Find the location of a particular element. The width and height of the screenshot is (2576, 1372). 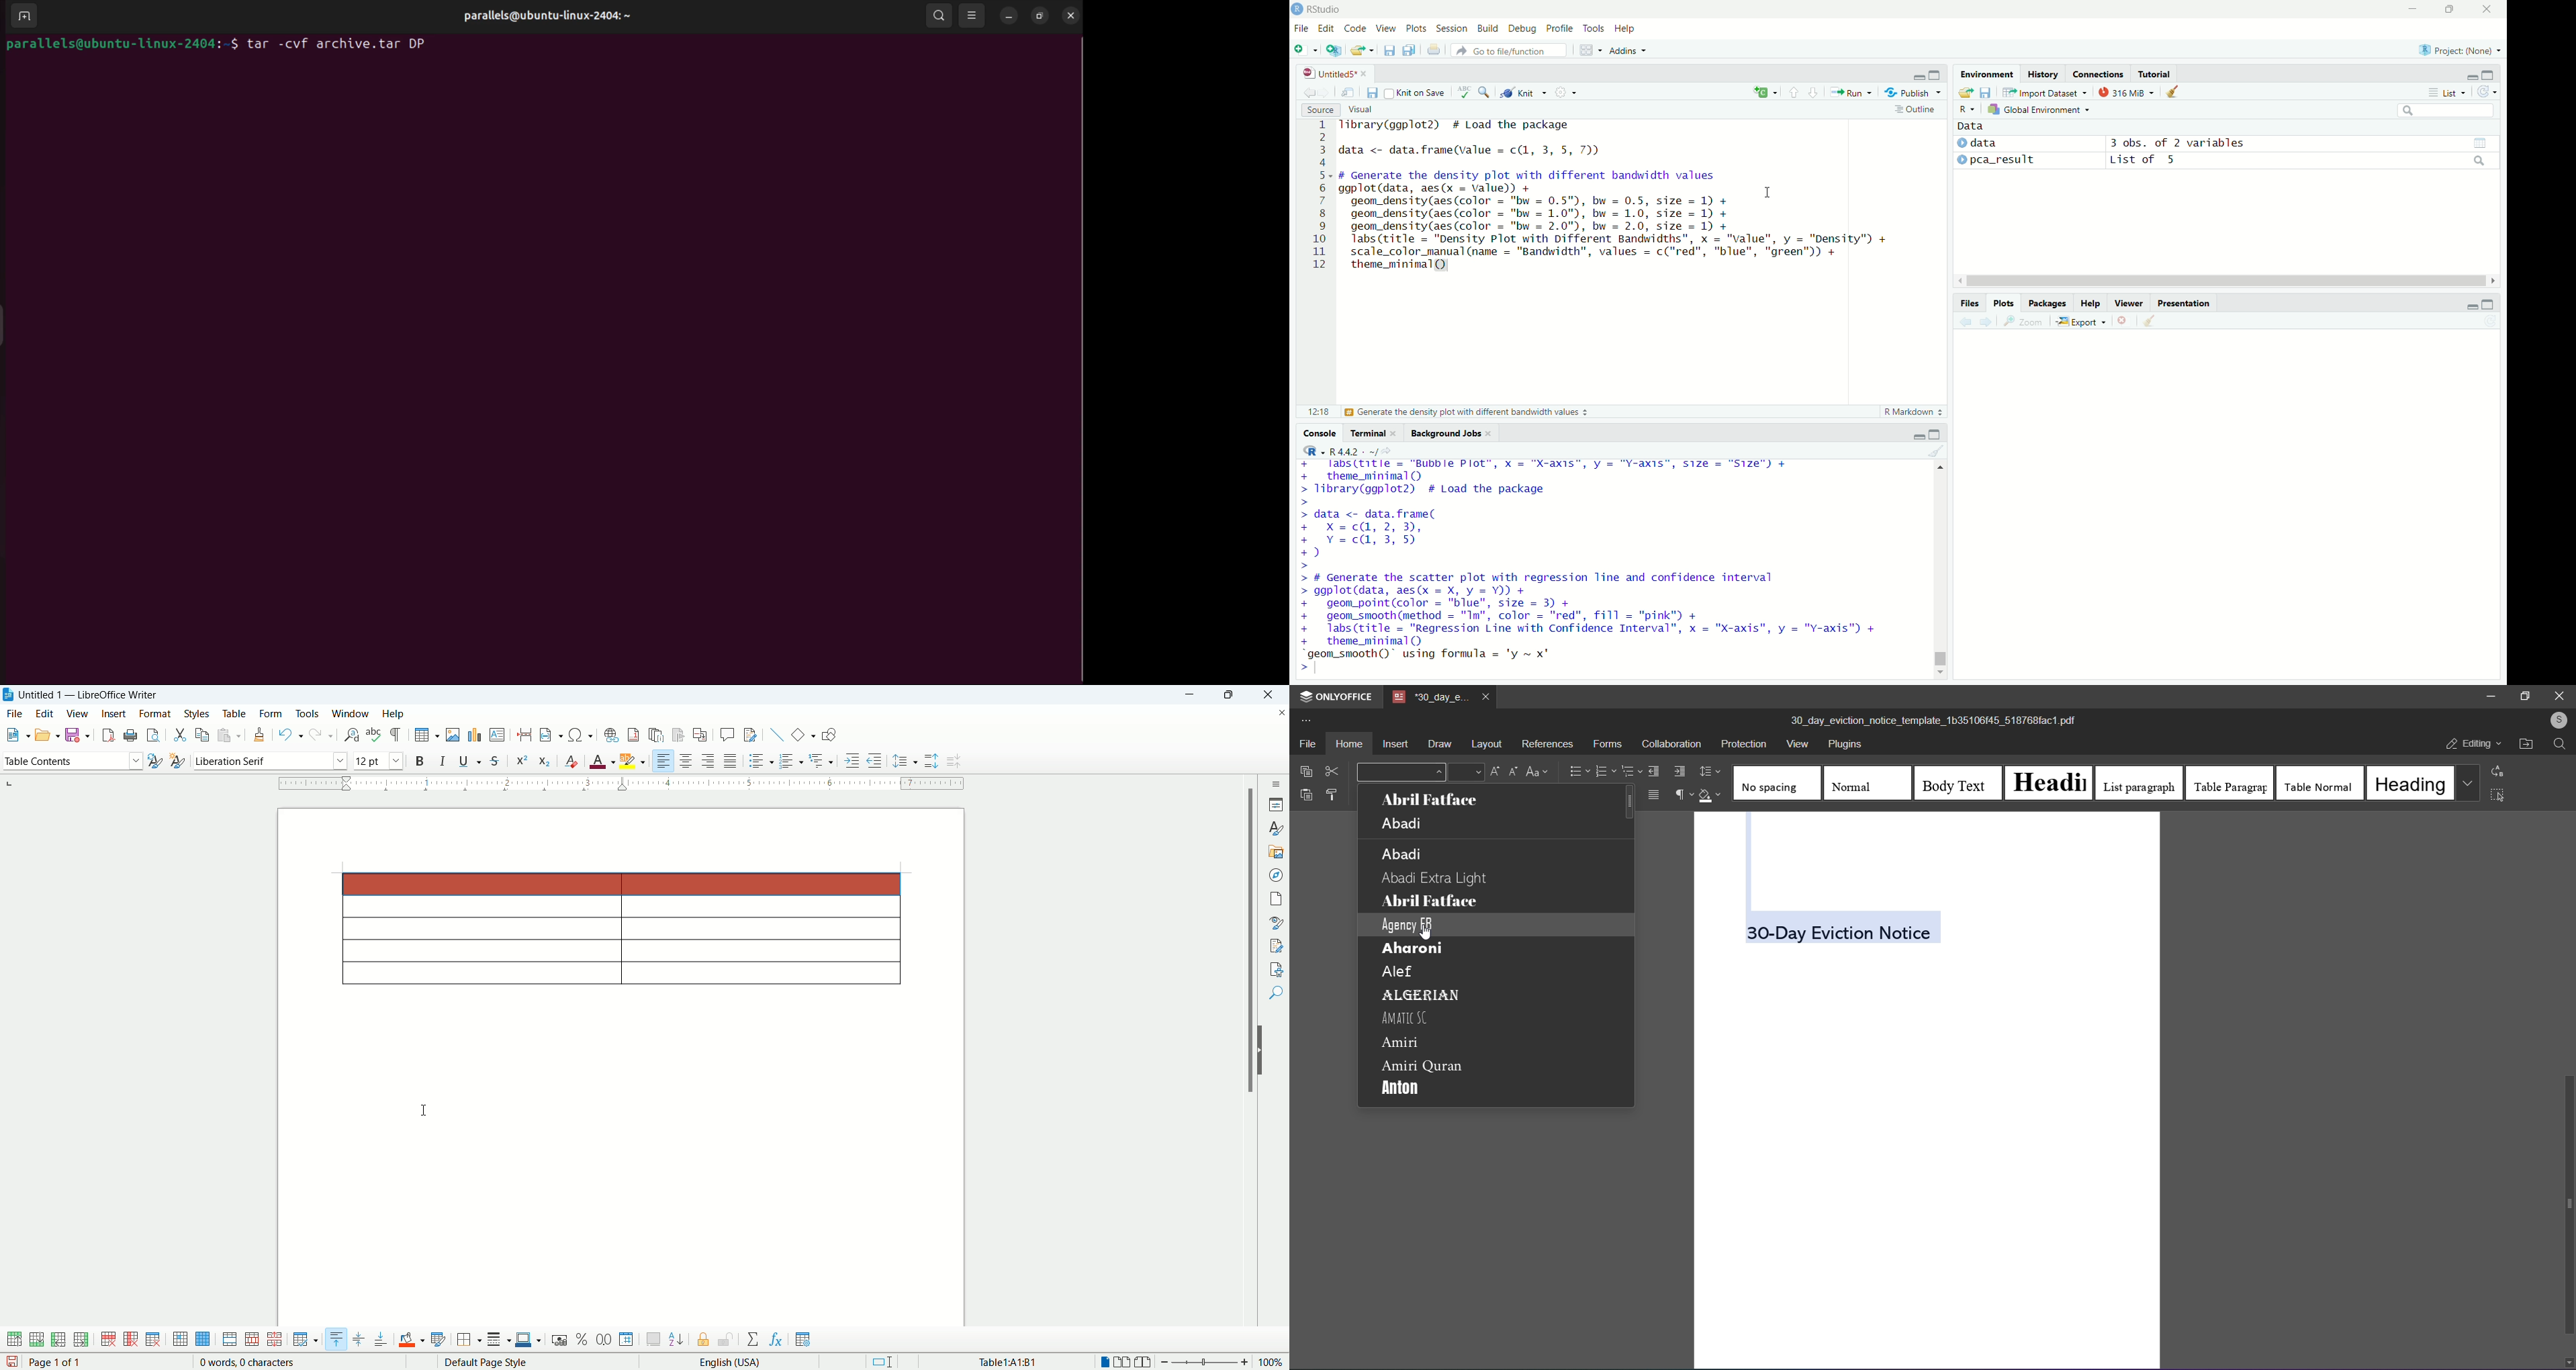

Help is located at coordinates (1625, 29).